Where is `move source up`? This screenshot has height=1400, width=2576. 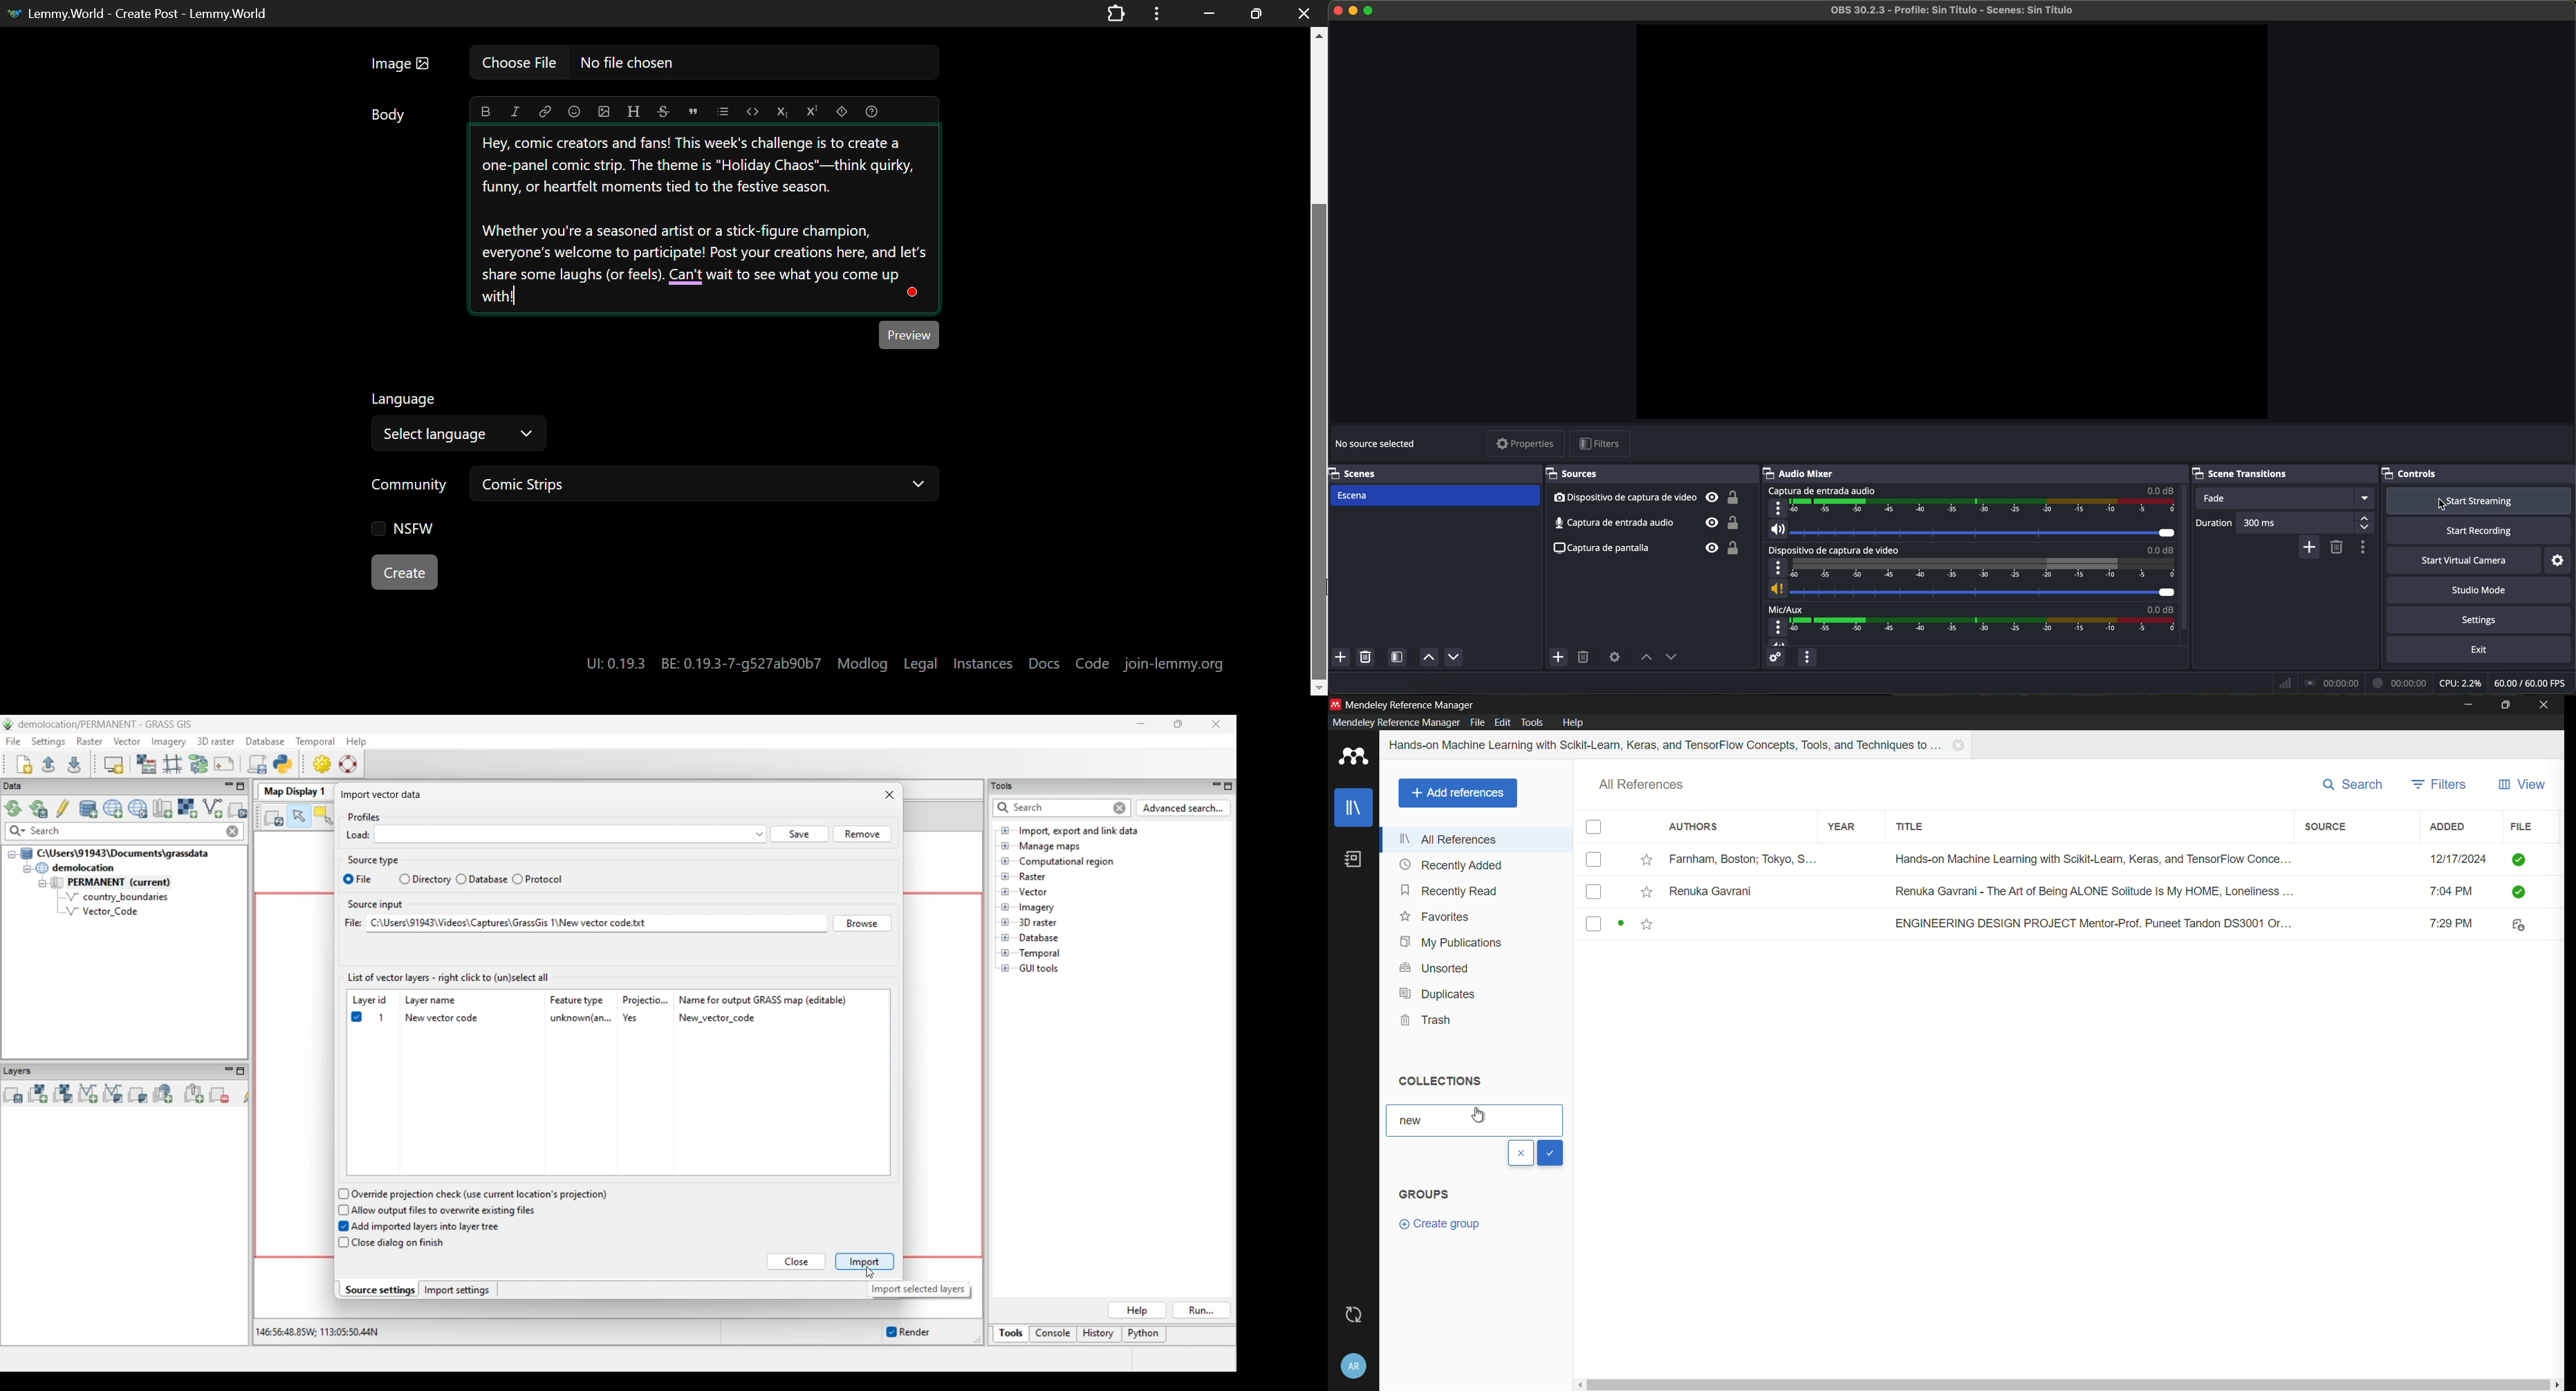
move source up is located at coordinates (1647, 658).